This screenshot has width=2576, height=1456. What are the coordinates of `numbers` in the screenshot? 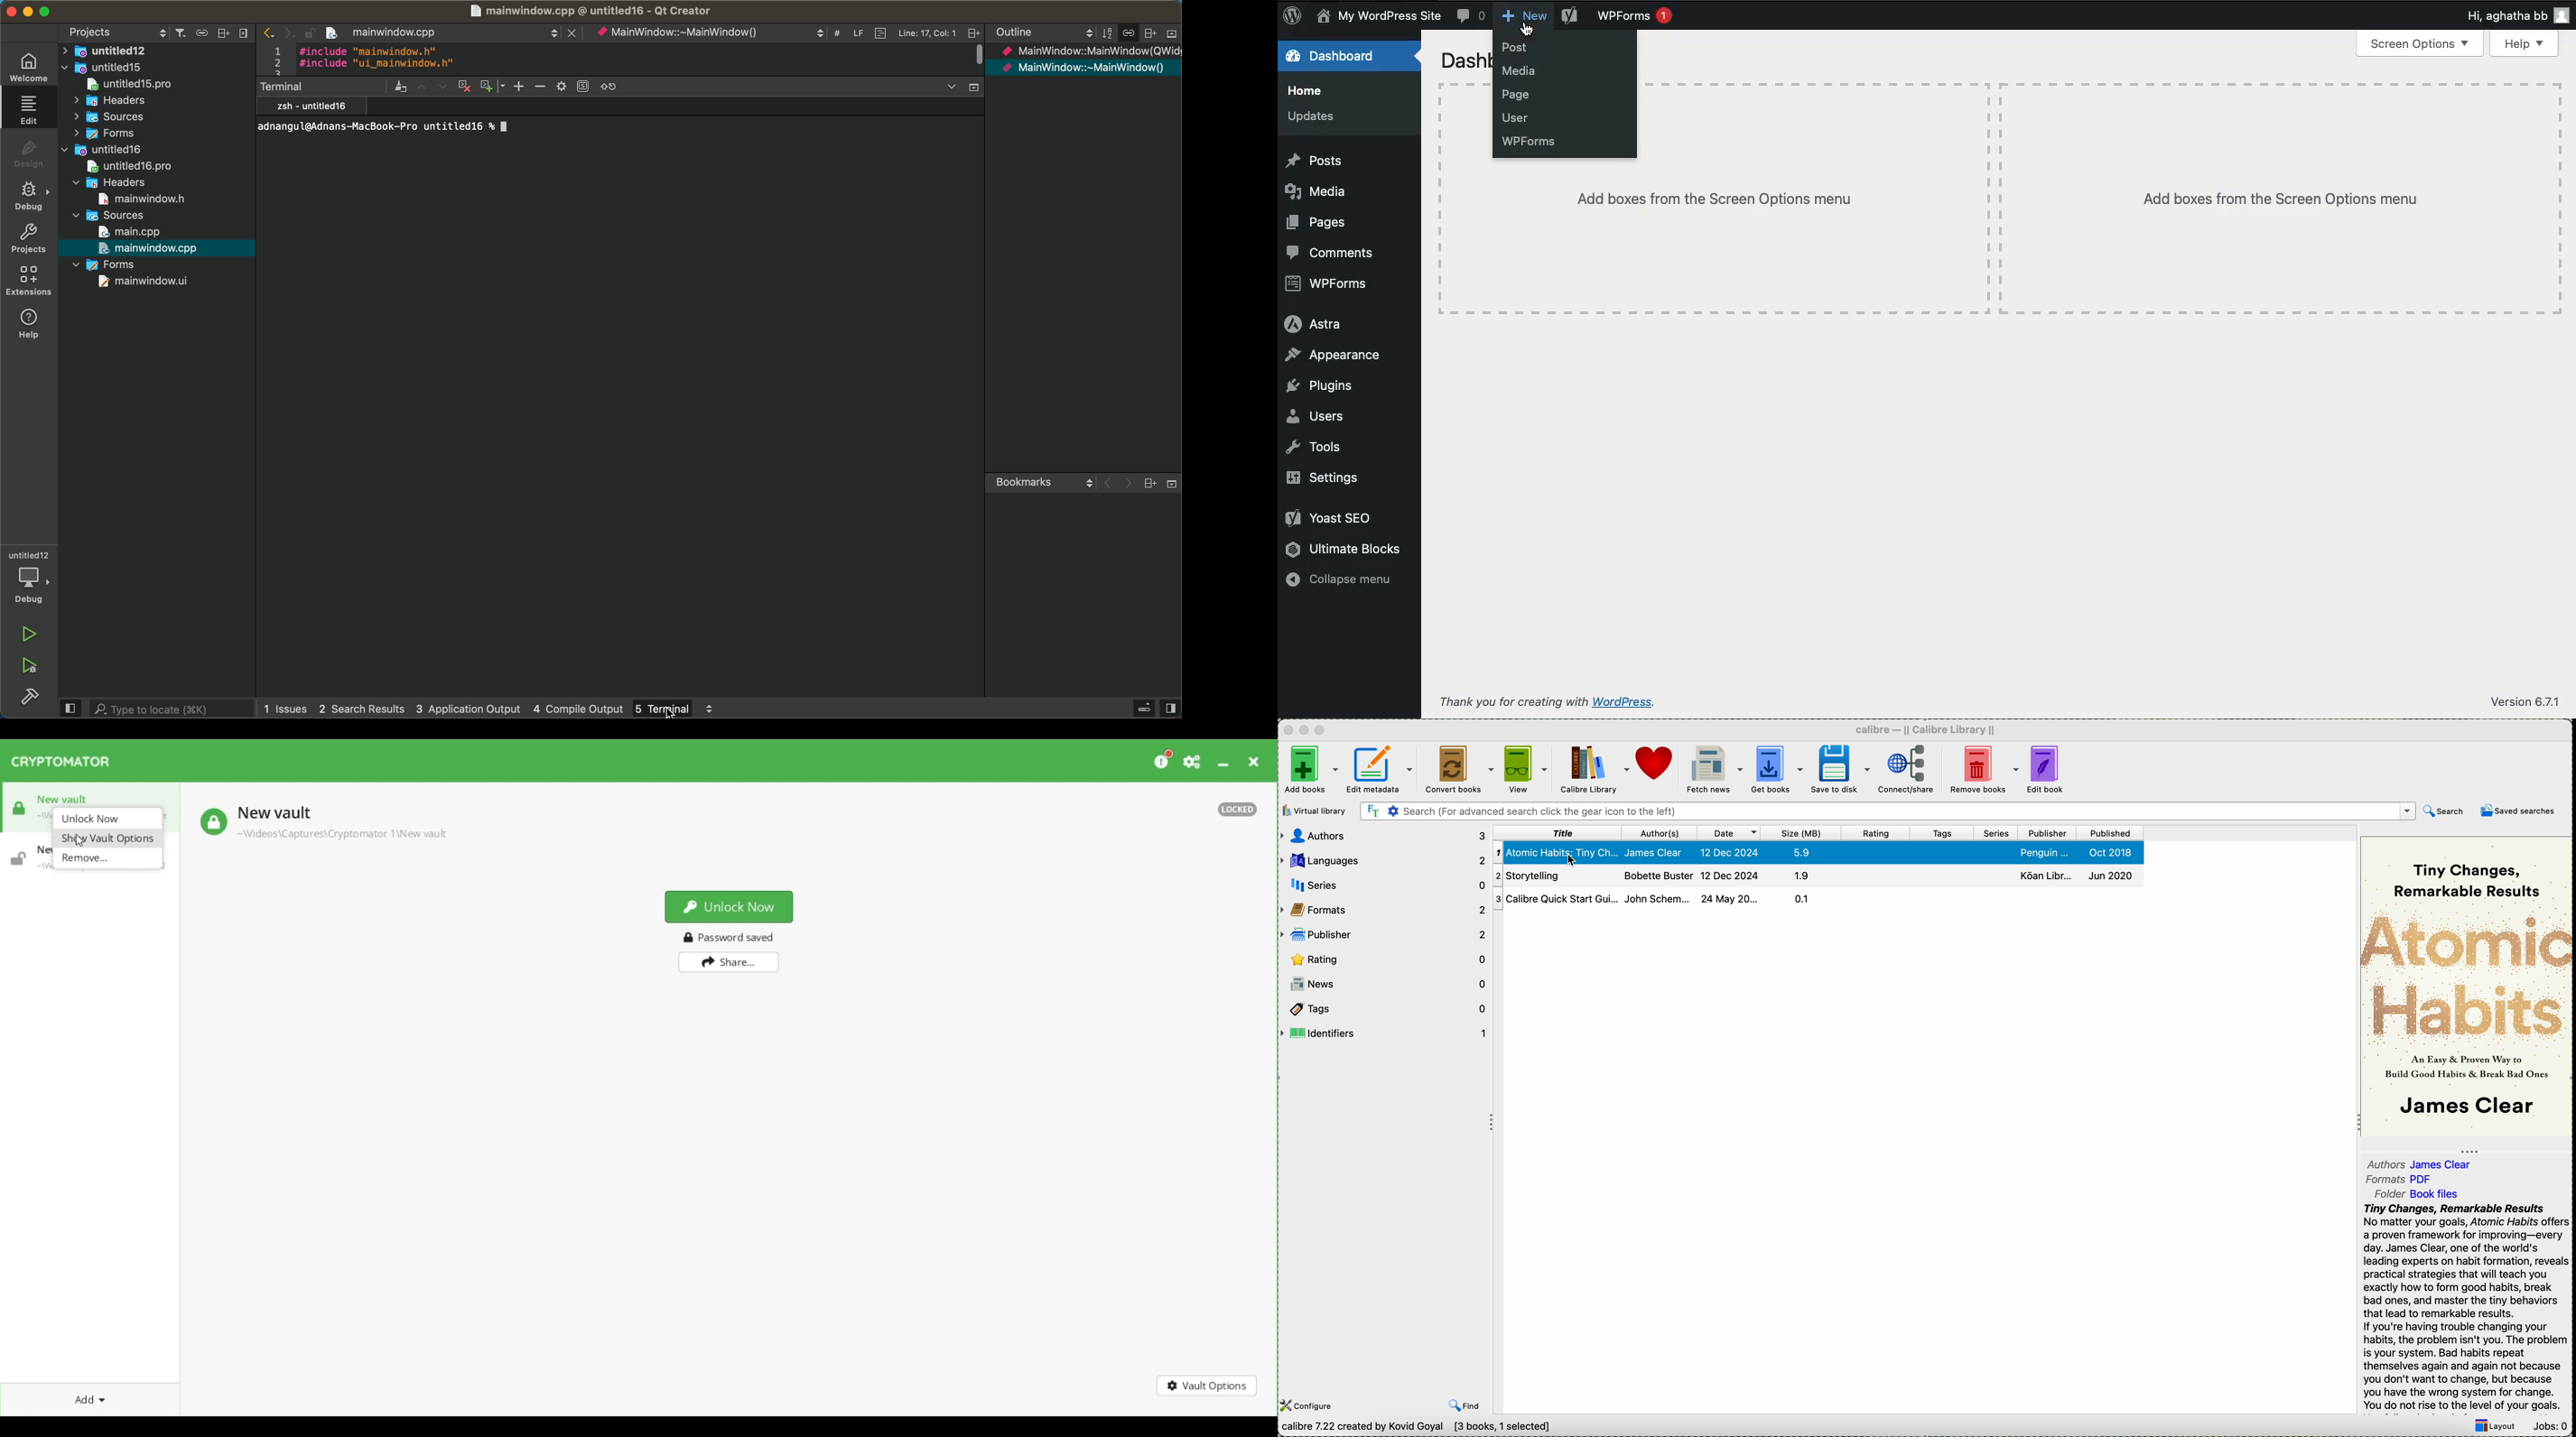 It's located at (276, 58).